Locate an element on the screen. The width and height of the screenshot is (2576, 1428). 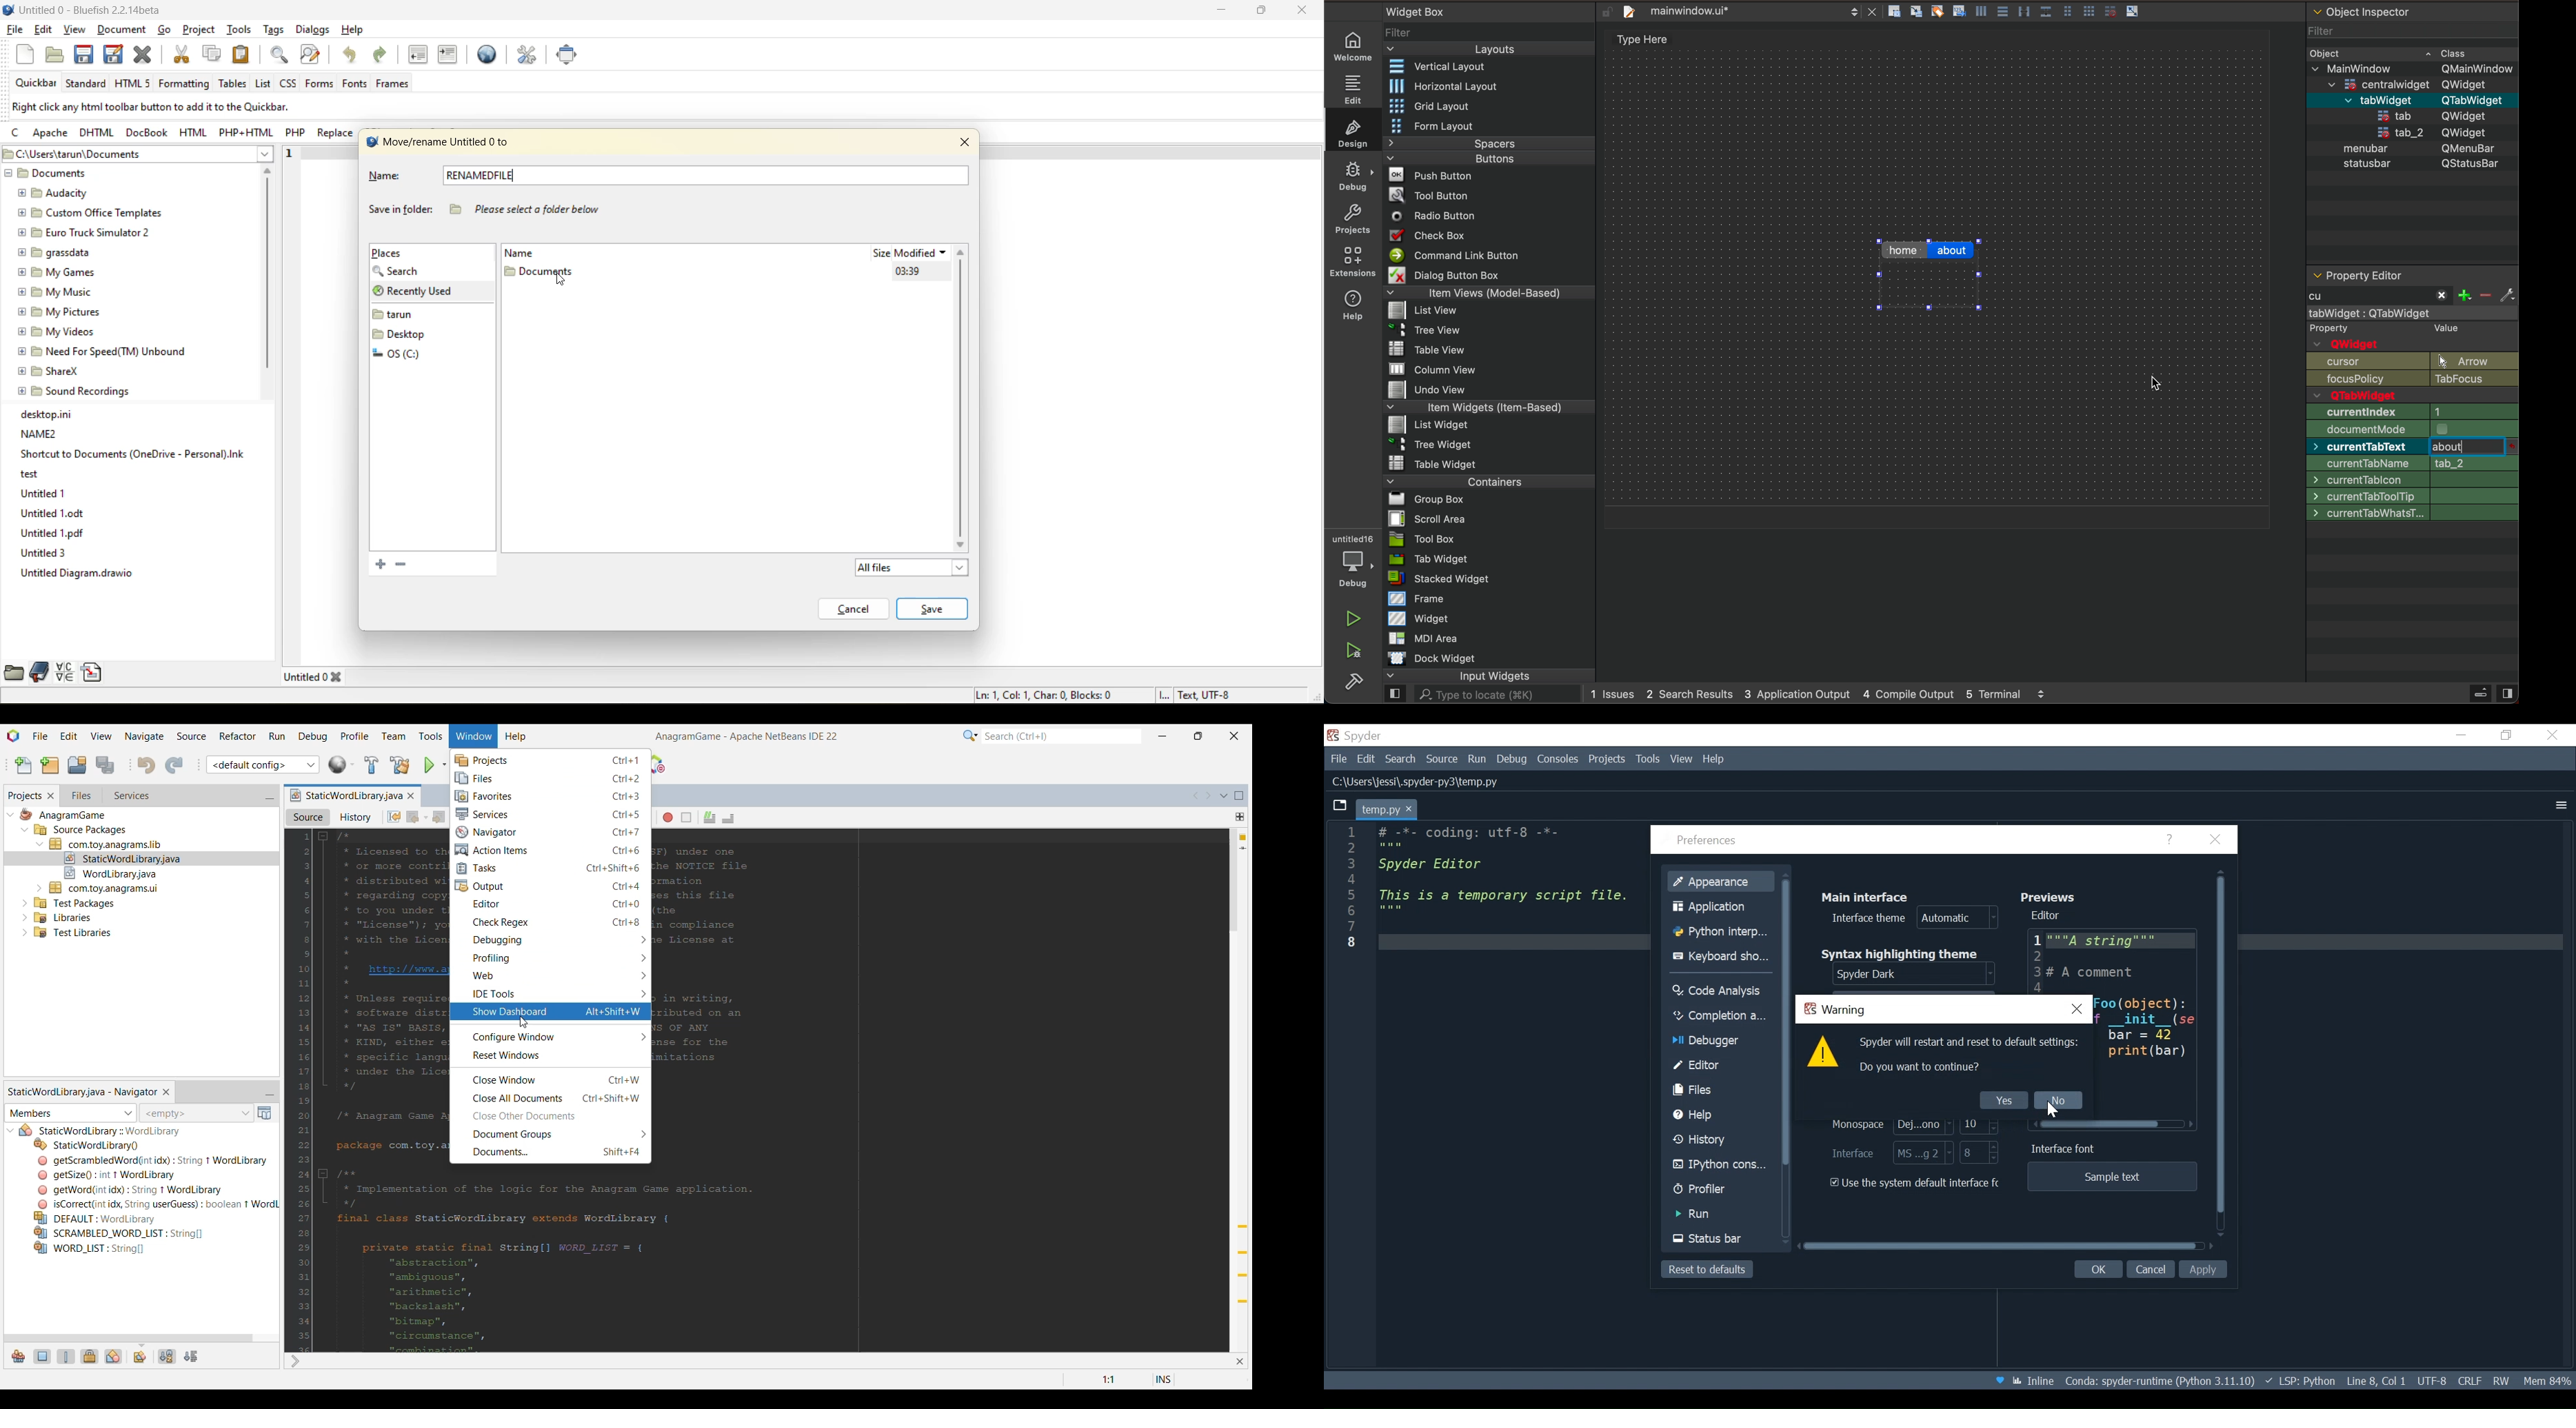
Cancel is located at coordinates (2151, 1269).